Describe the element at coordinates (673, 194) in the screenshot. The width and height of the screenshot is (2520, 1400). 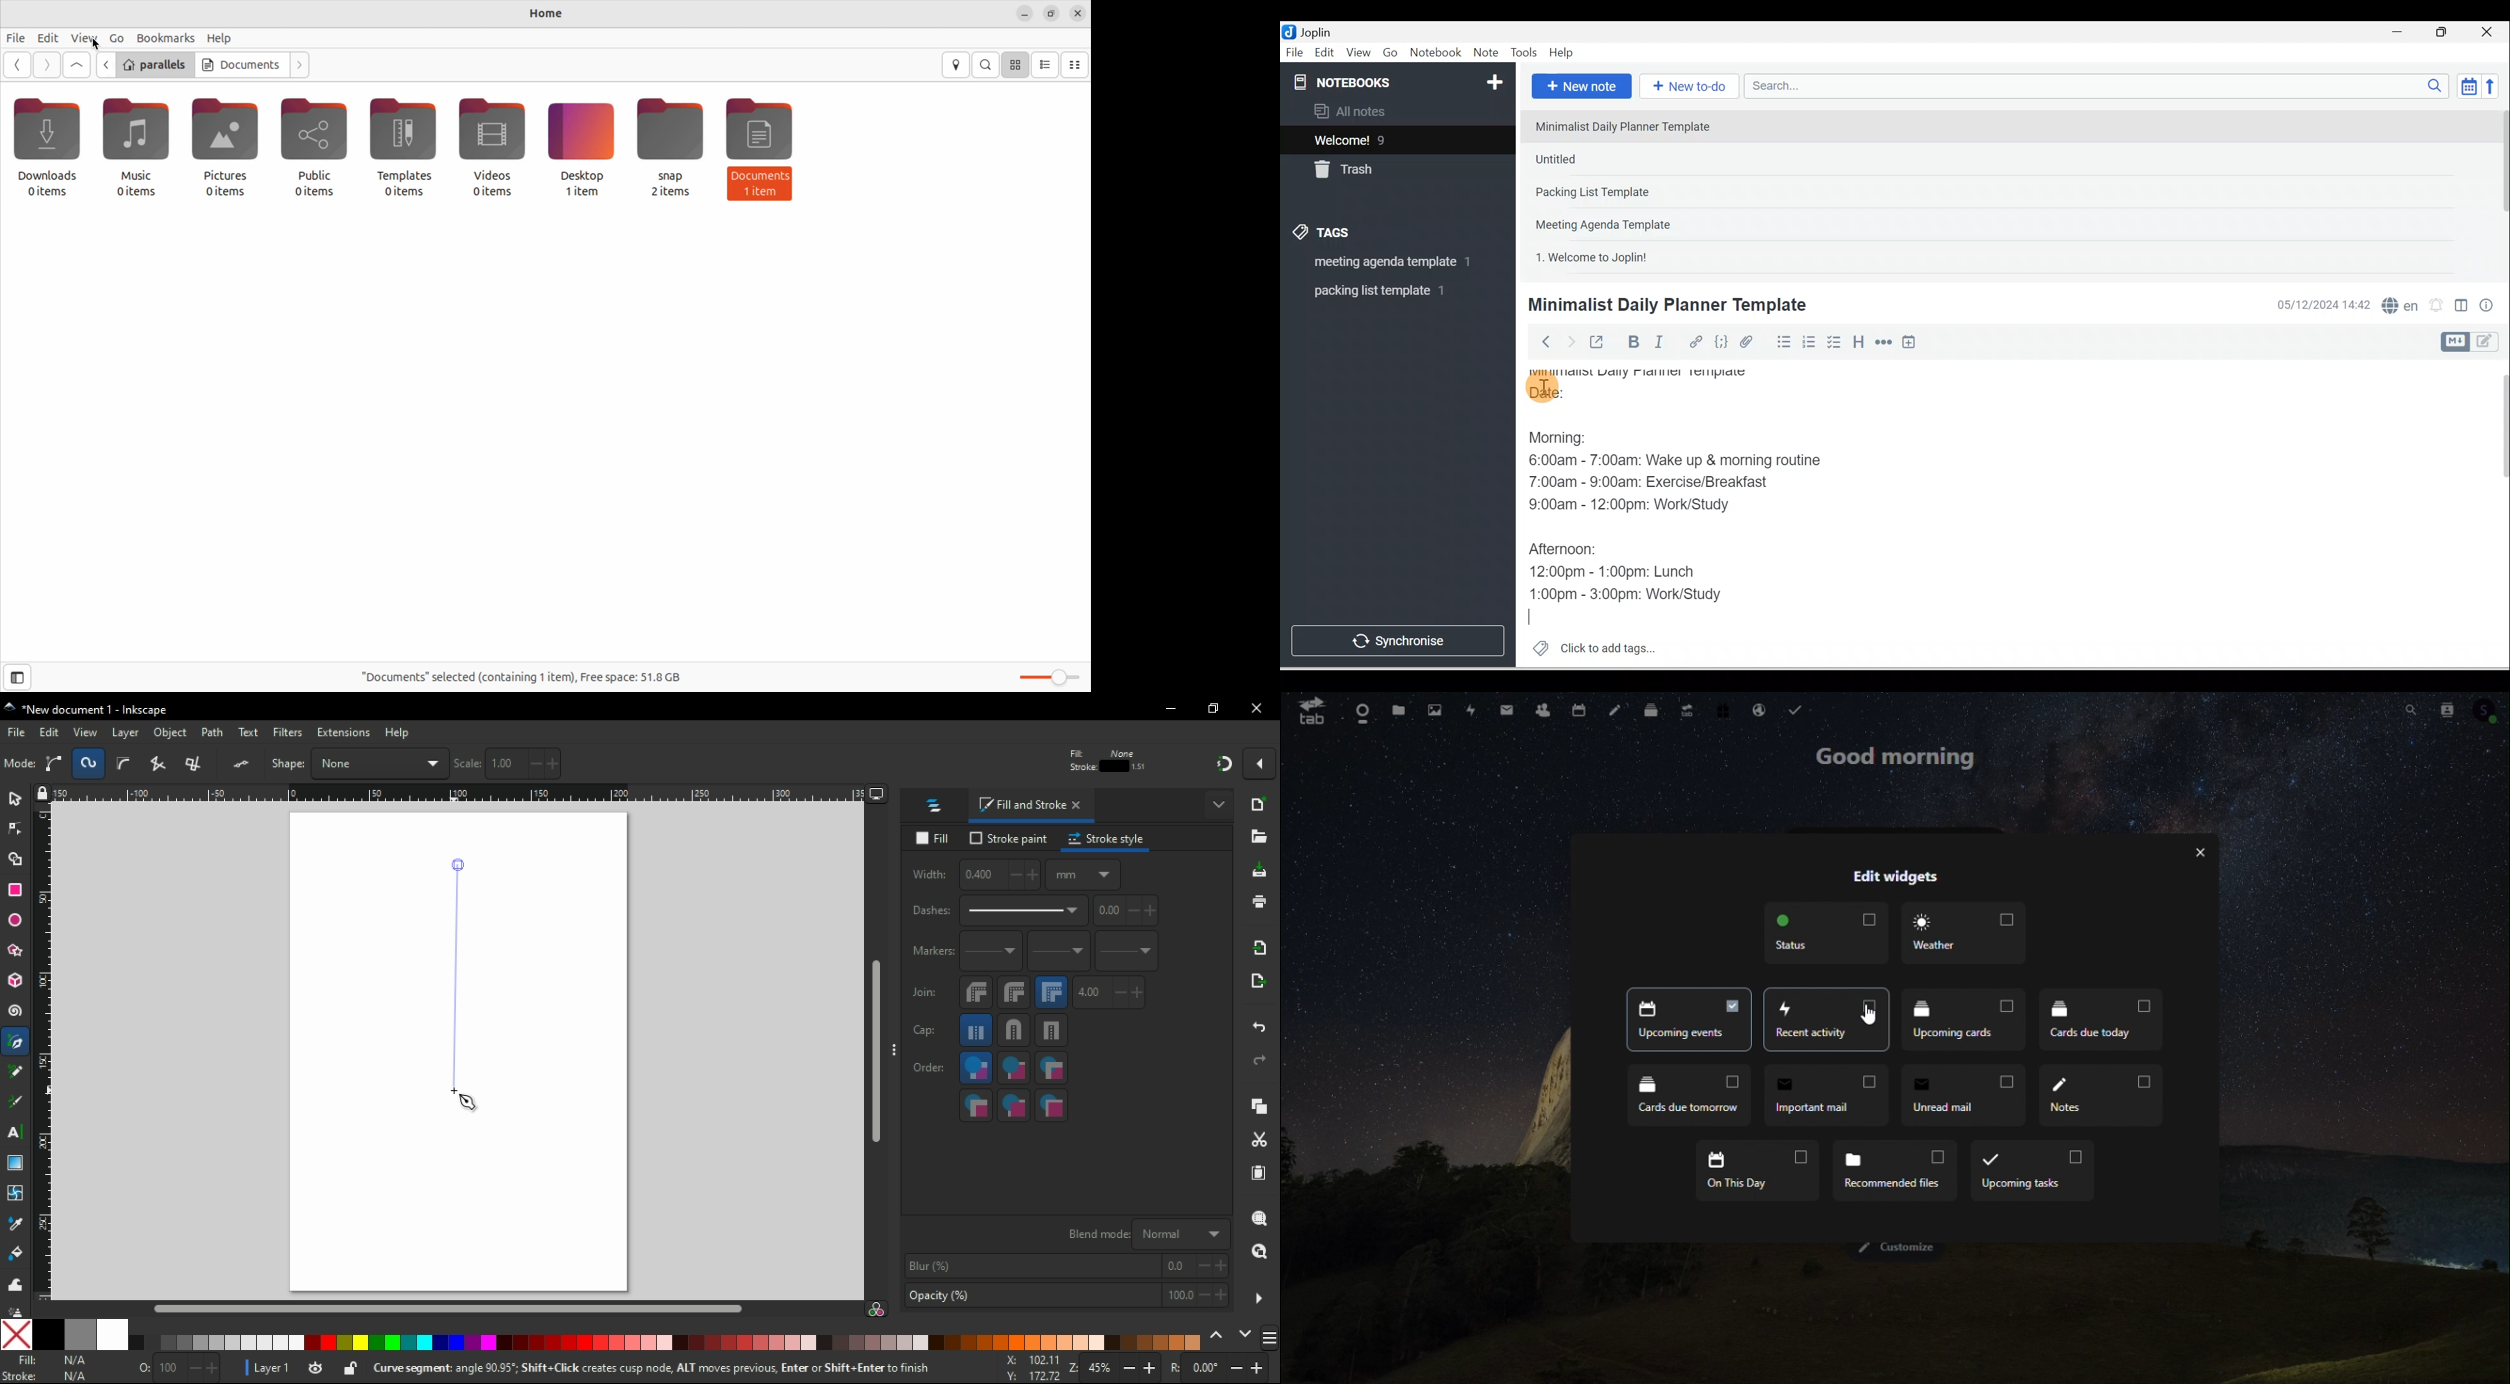
I see `2 items` at that location.